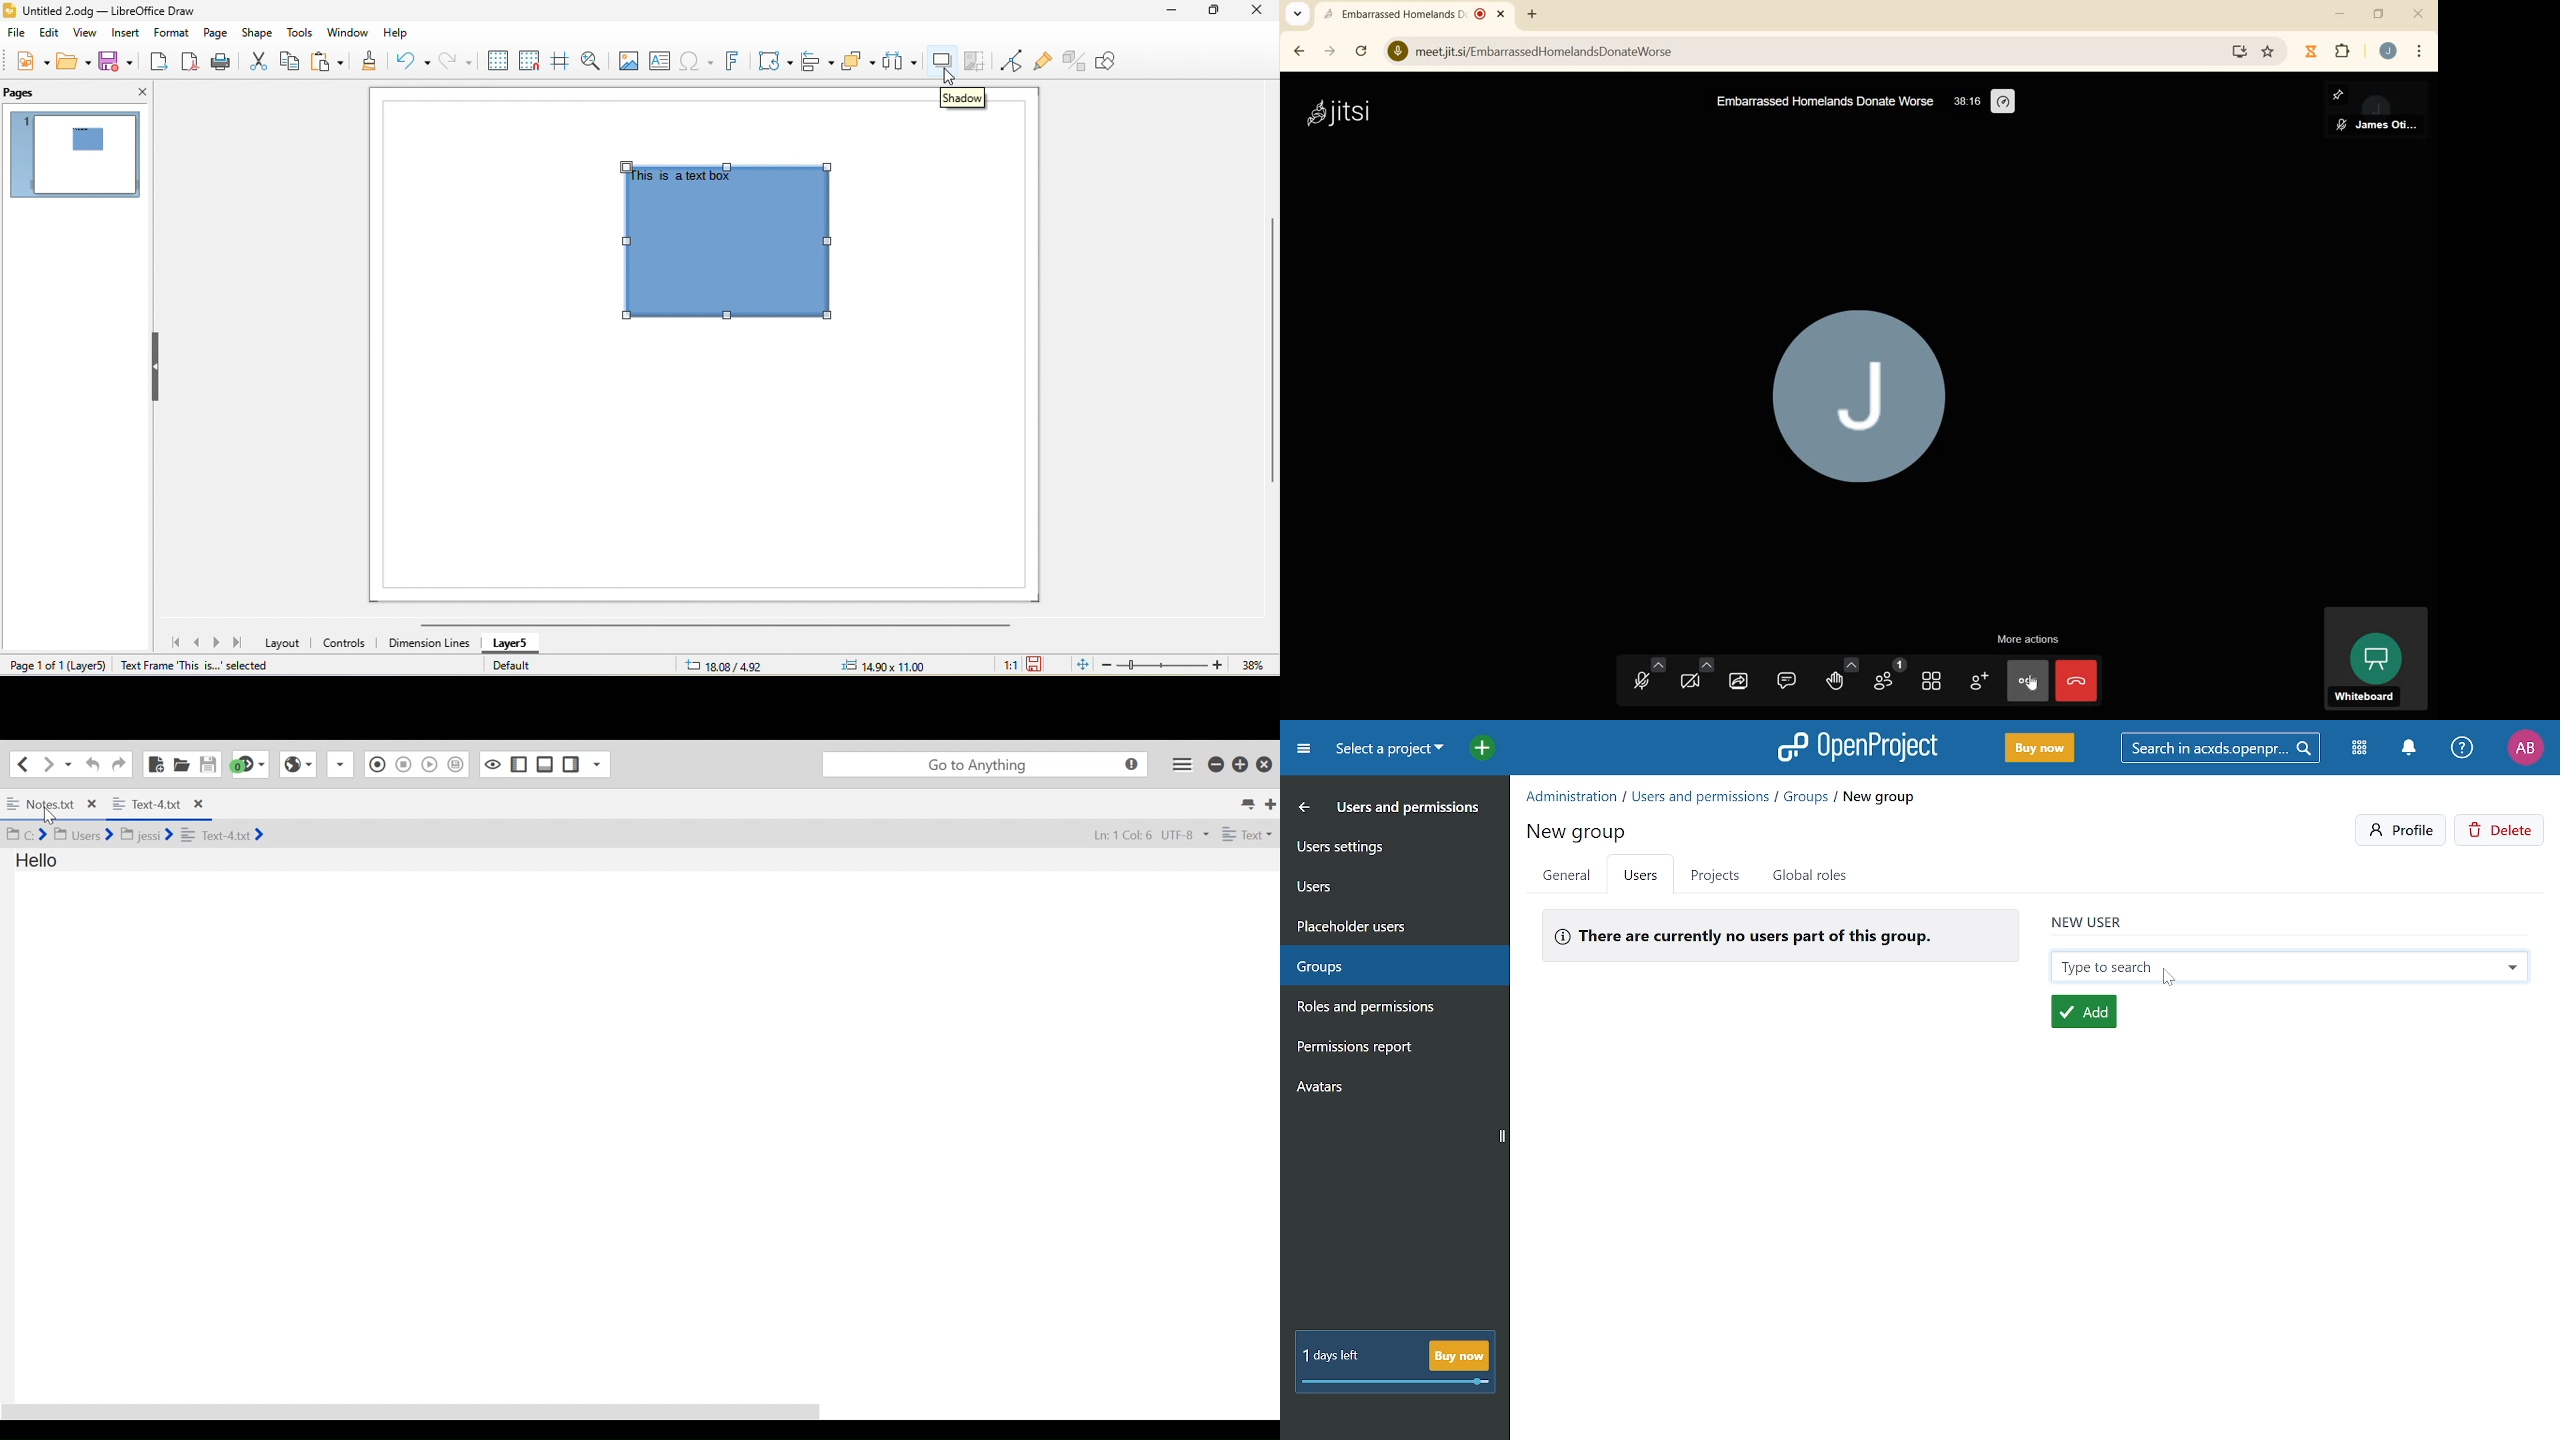 This screenshot has height=1456, width=2576. What do you see at coordinates (2377, 110) in the screenshot?
I see `pinned screen` at bounding box center [2377, 110].